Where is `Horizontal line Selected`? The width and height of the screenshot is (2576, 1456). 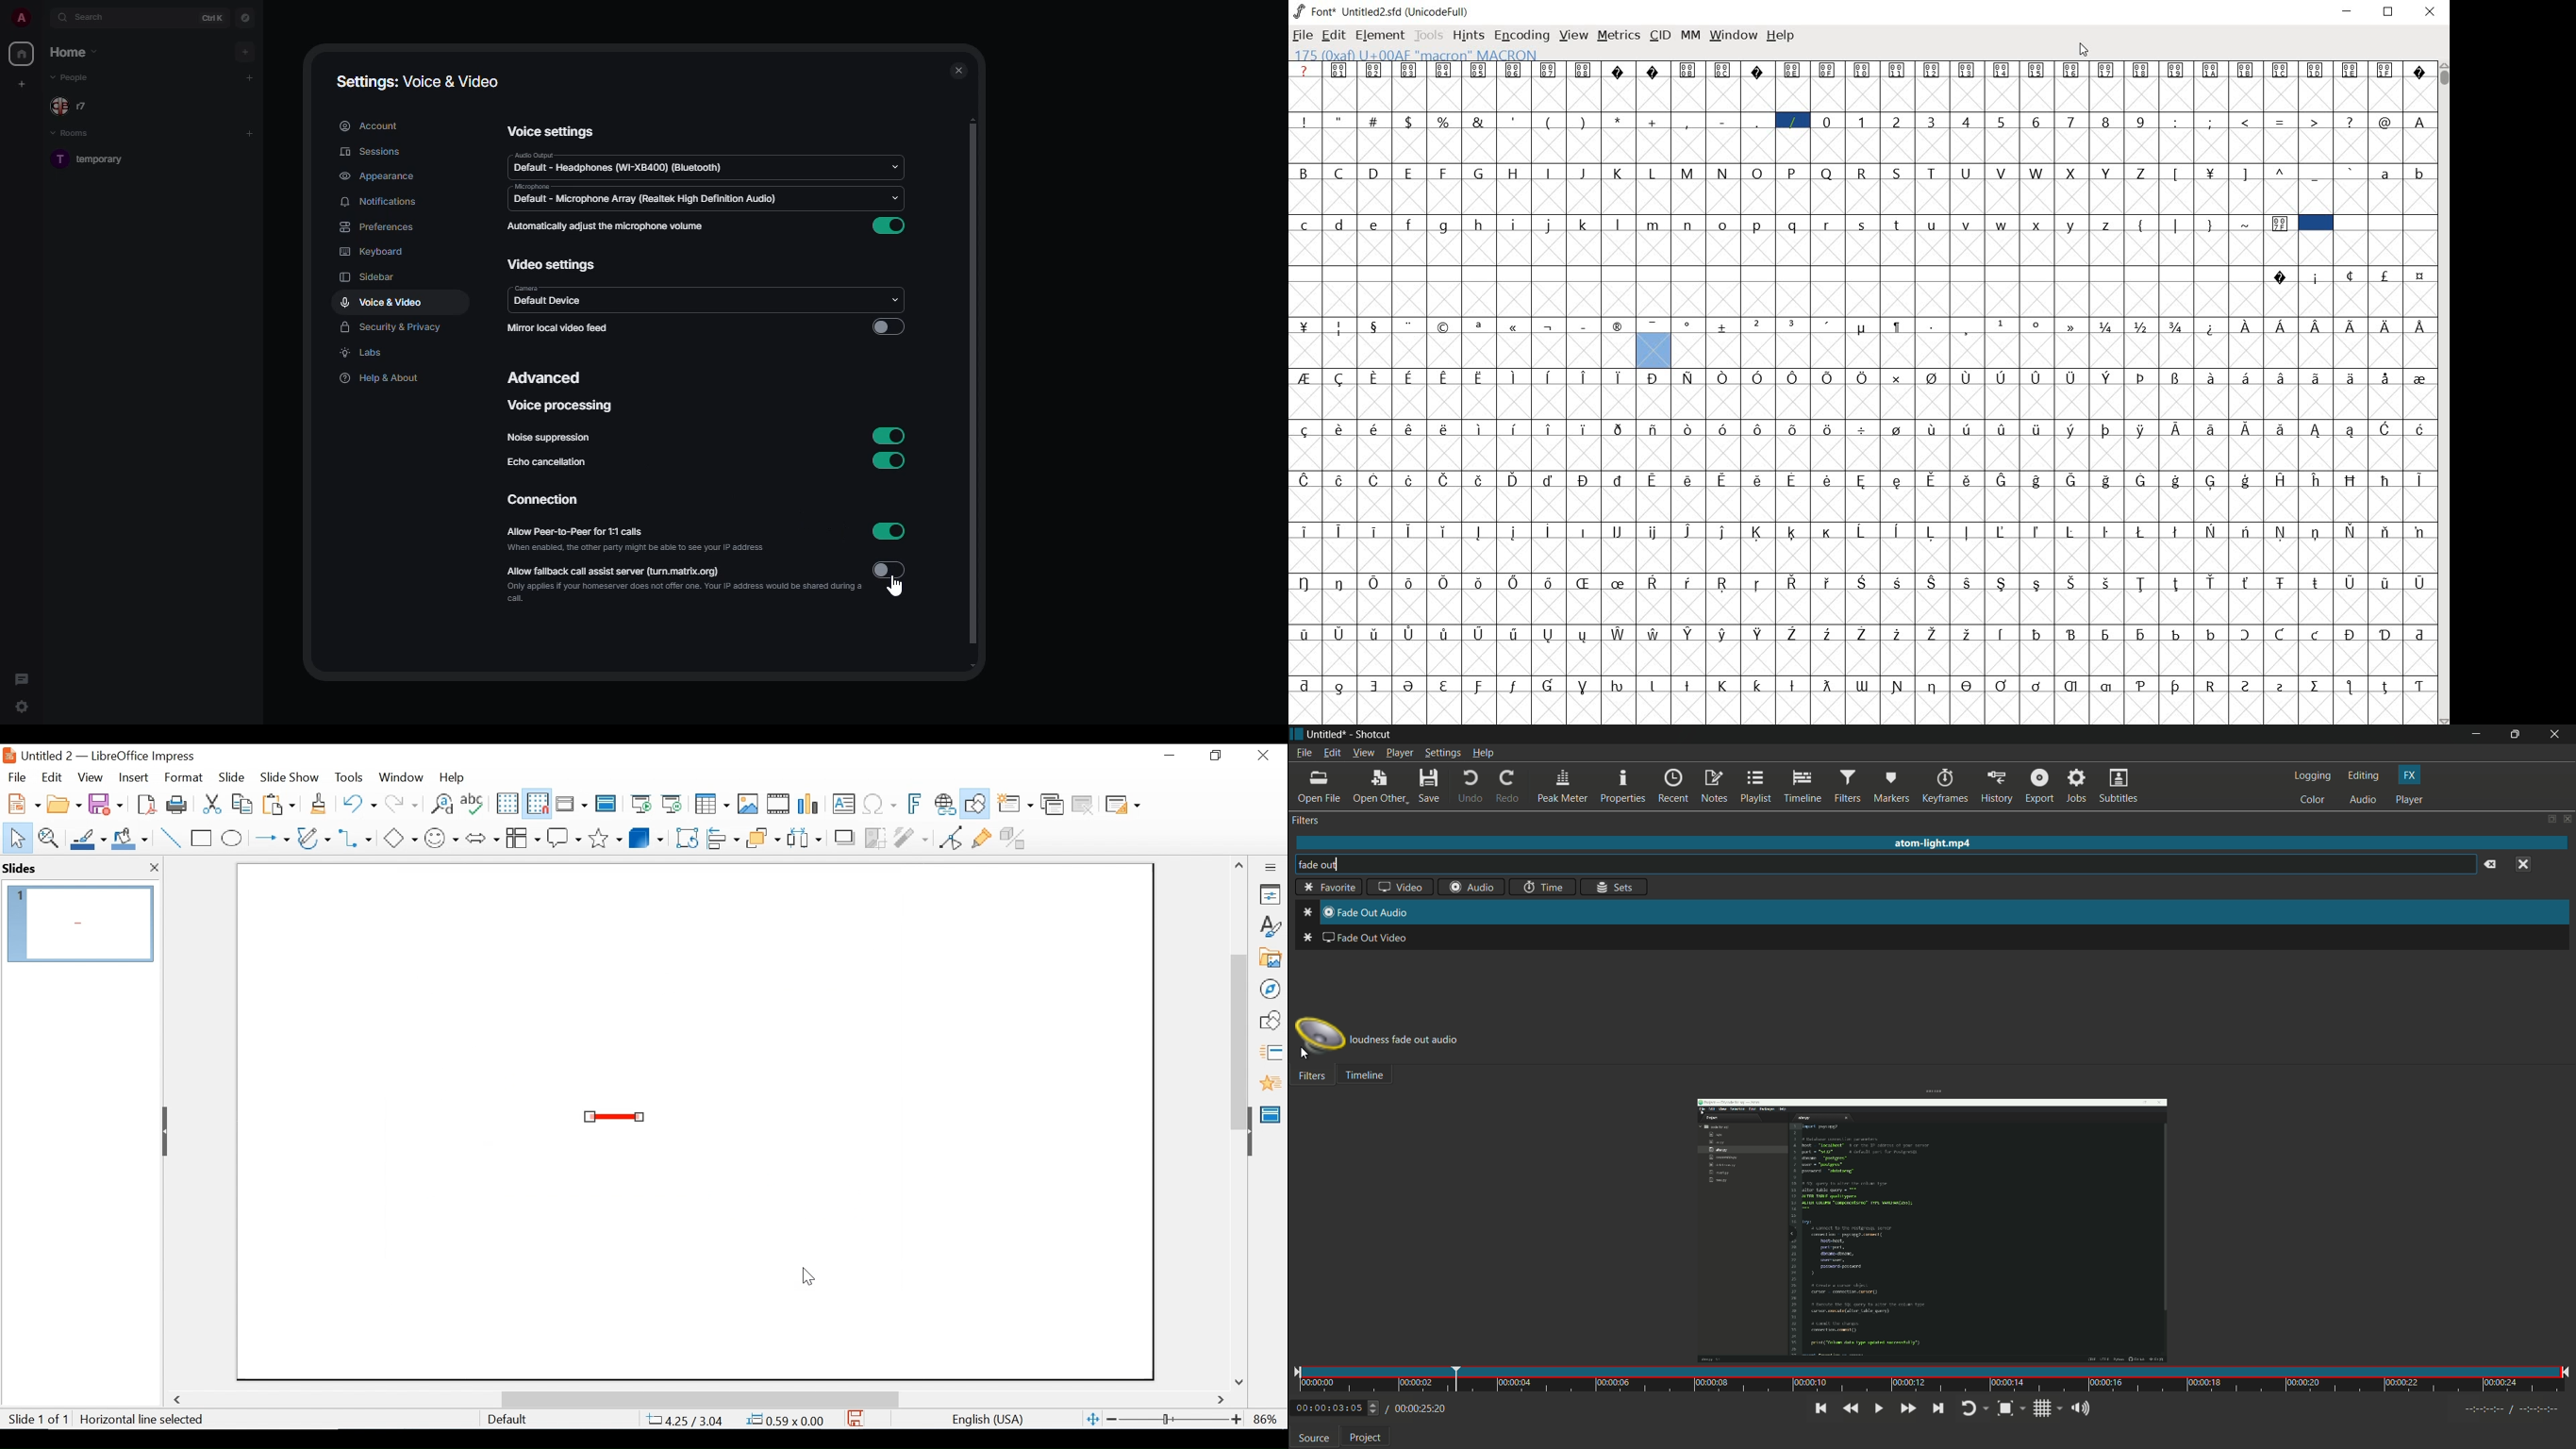 Horizontal line Selected is located at coordinates (144, 1419).